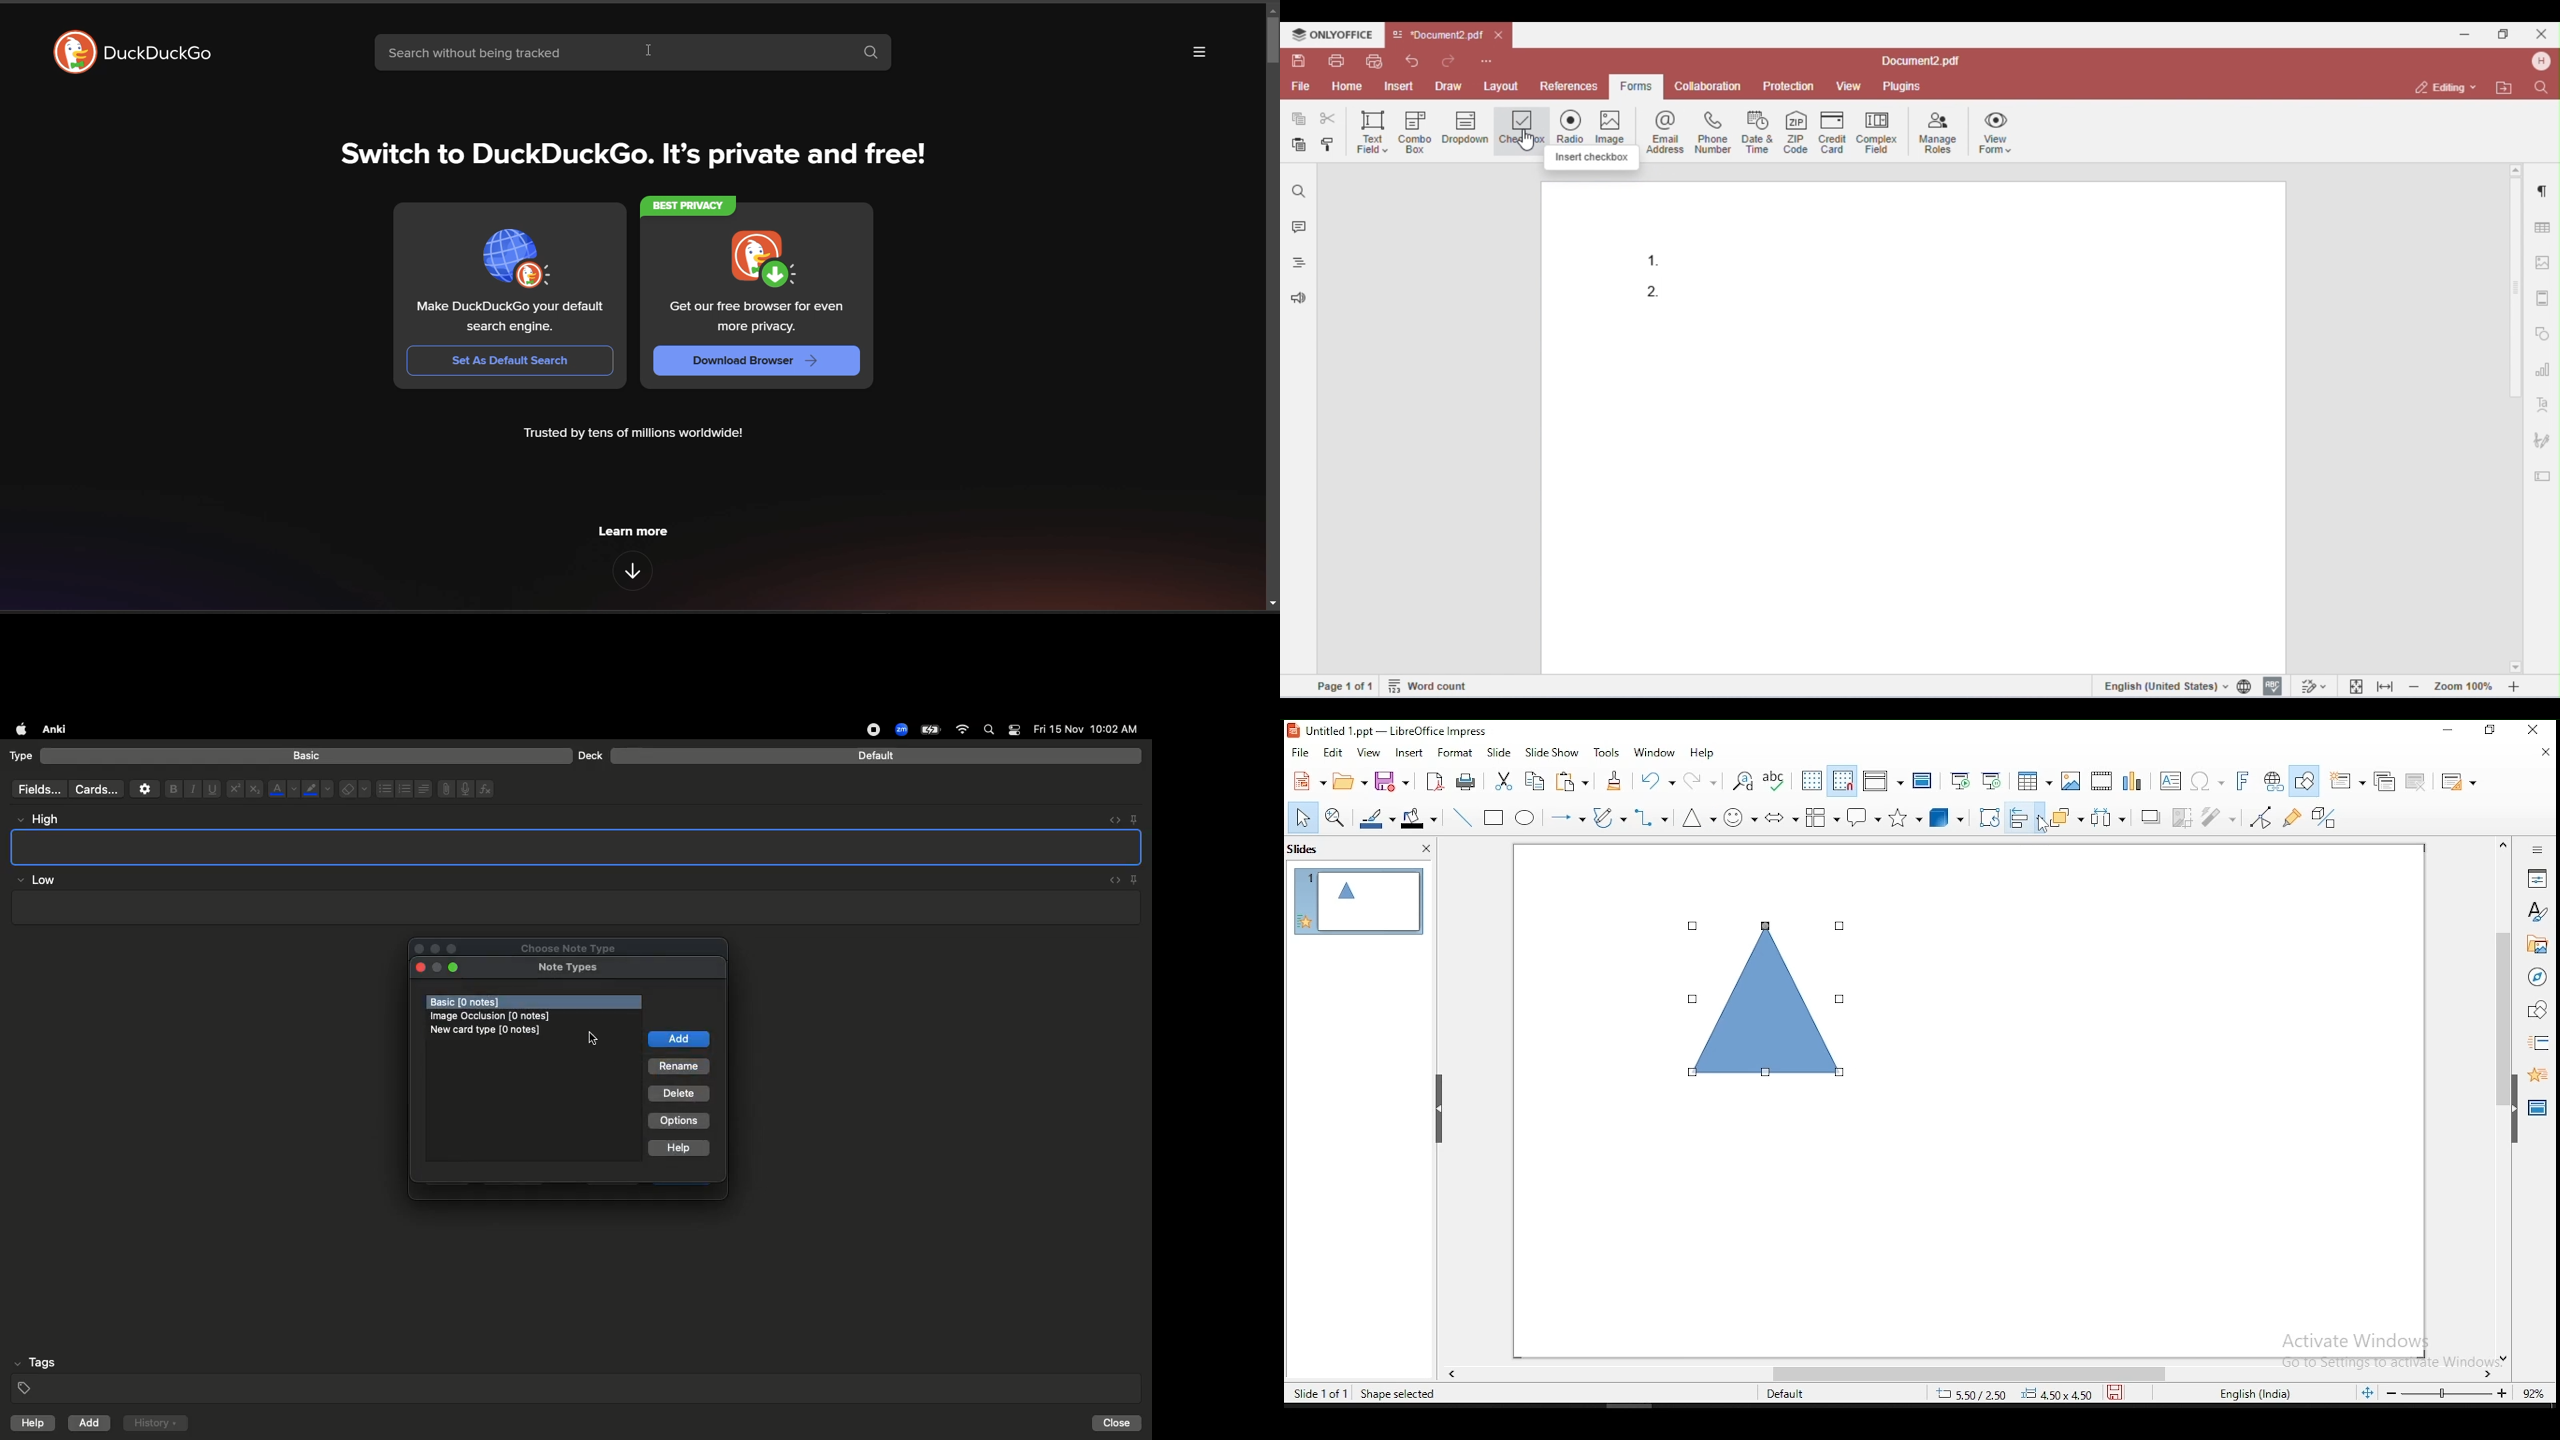 The width and height of the screenshot is (2576, 1456). What do you see at coordinates (551, 946) in the screenshot?
I see `Choose note type` at bounding box center [551, 946].